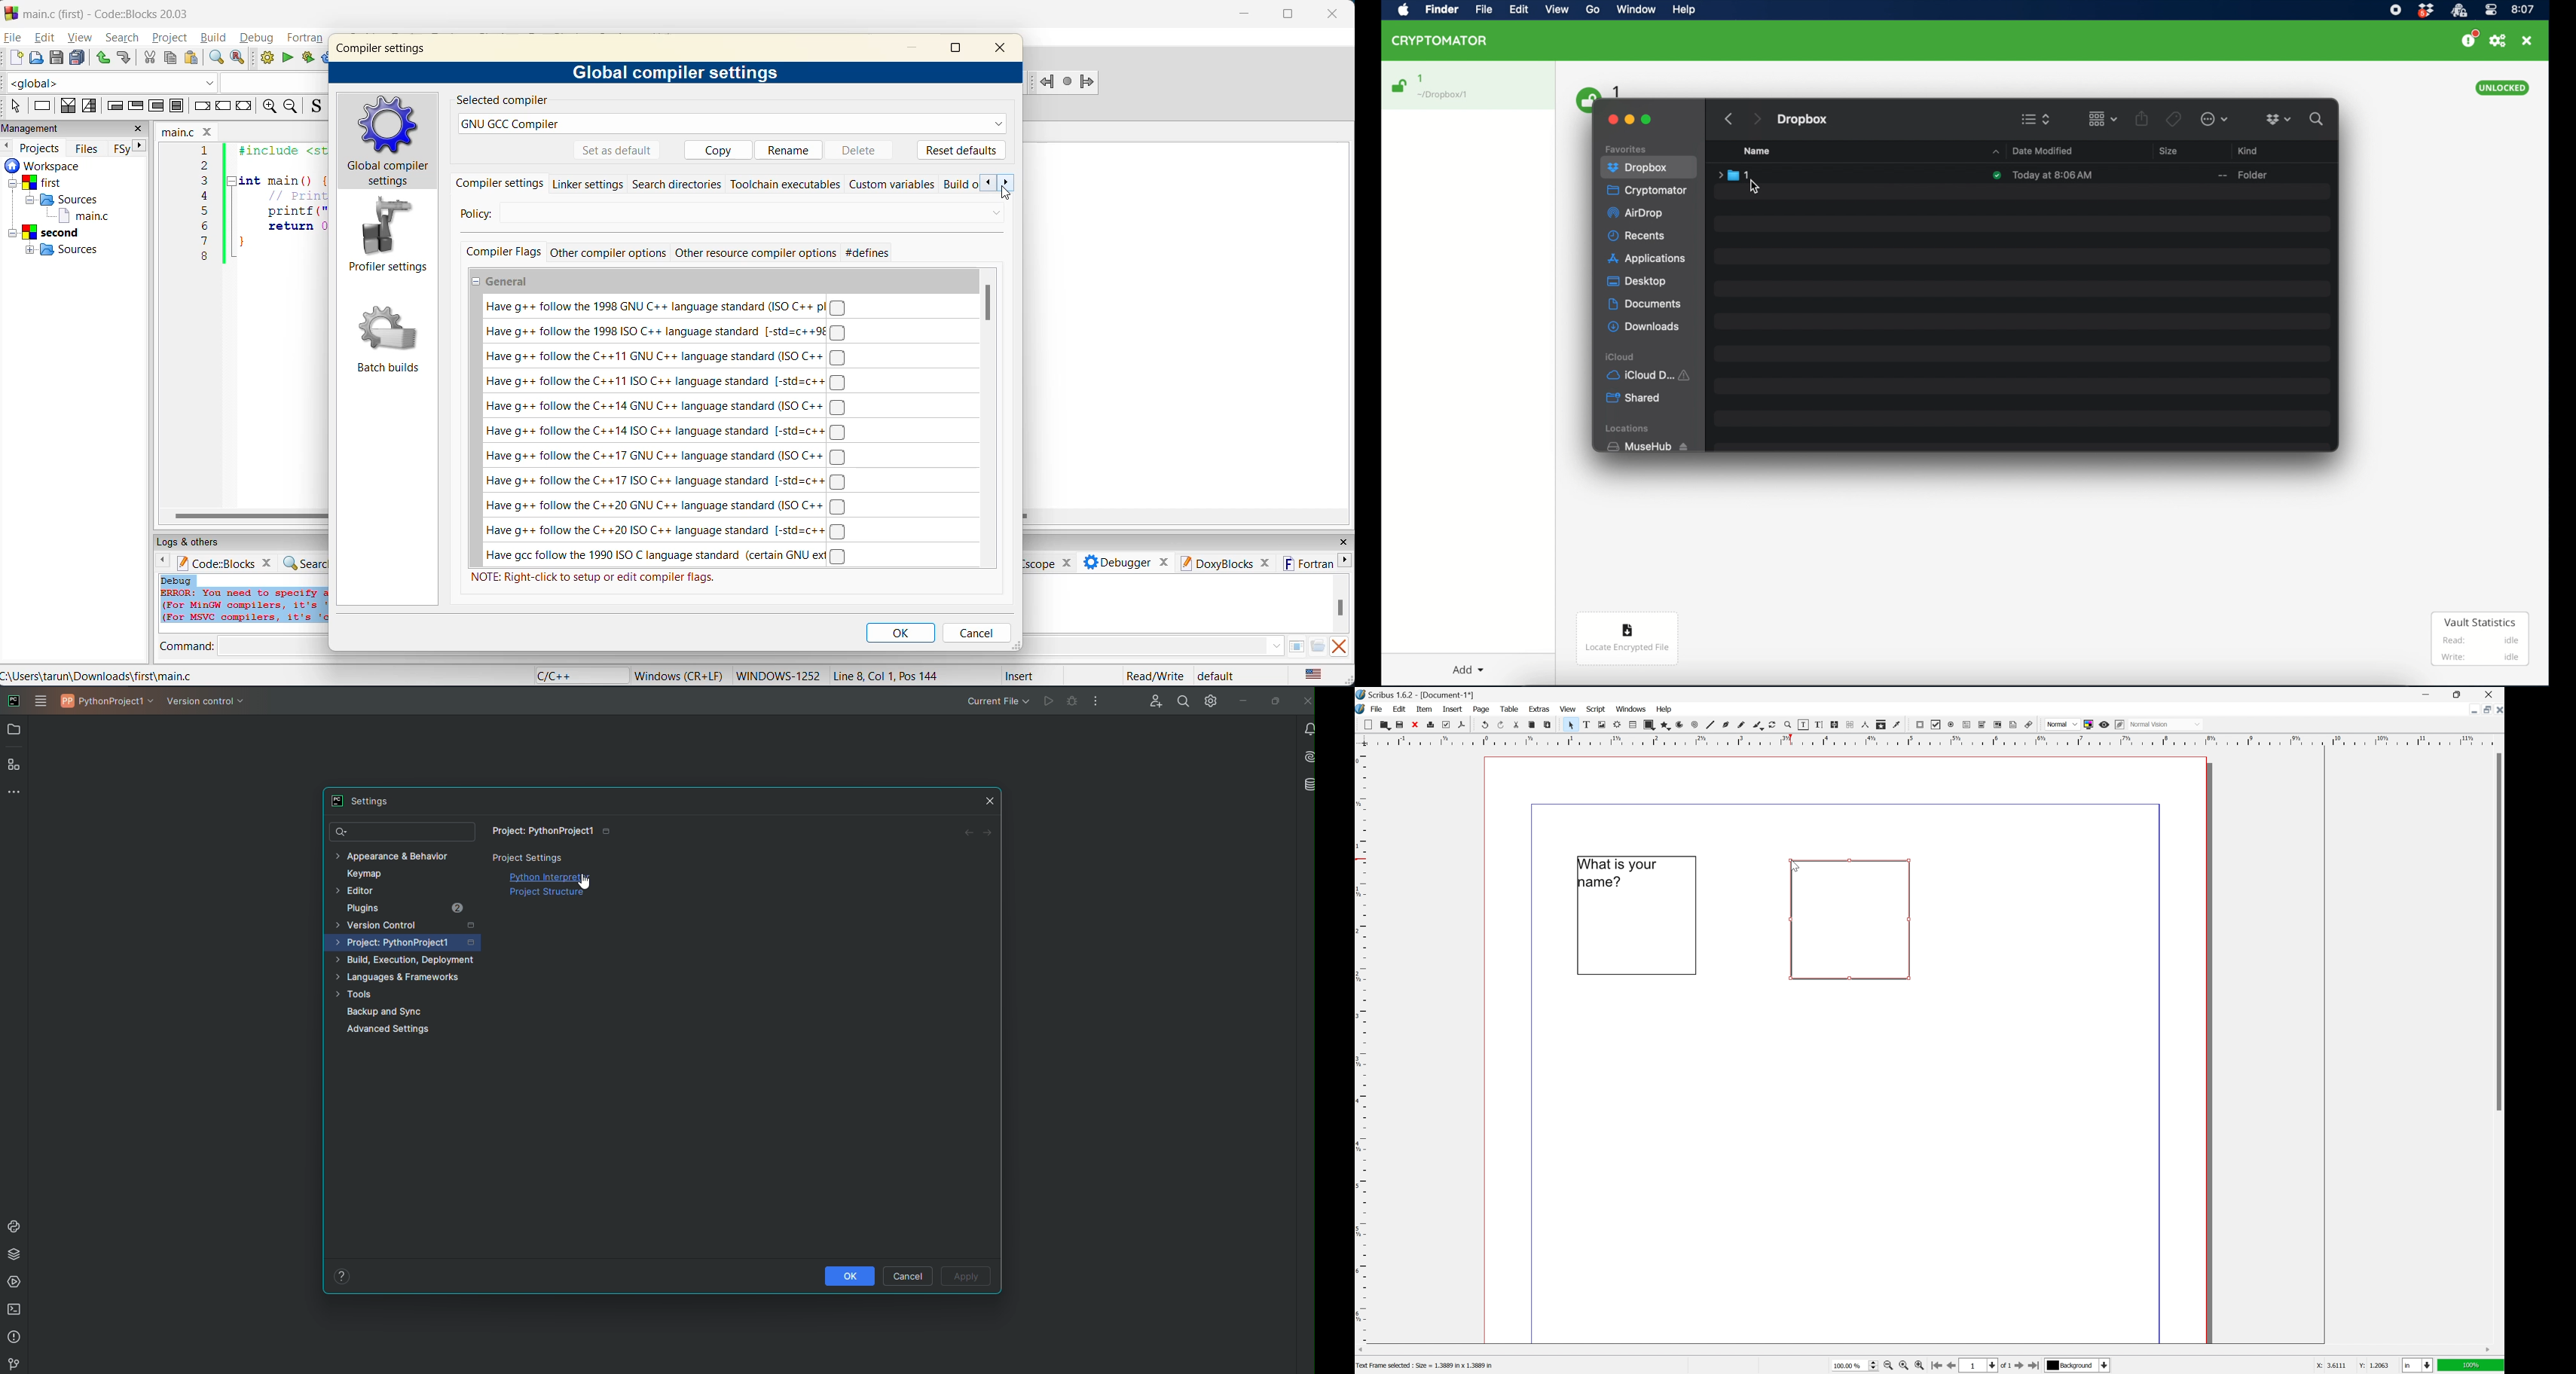 The image size is (2576, 1400). I want to click on bezier curve, so click(1758, 726).